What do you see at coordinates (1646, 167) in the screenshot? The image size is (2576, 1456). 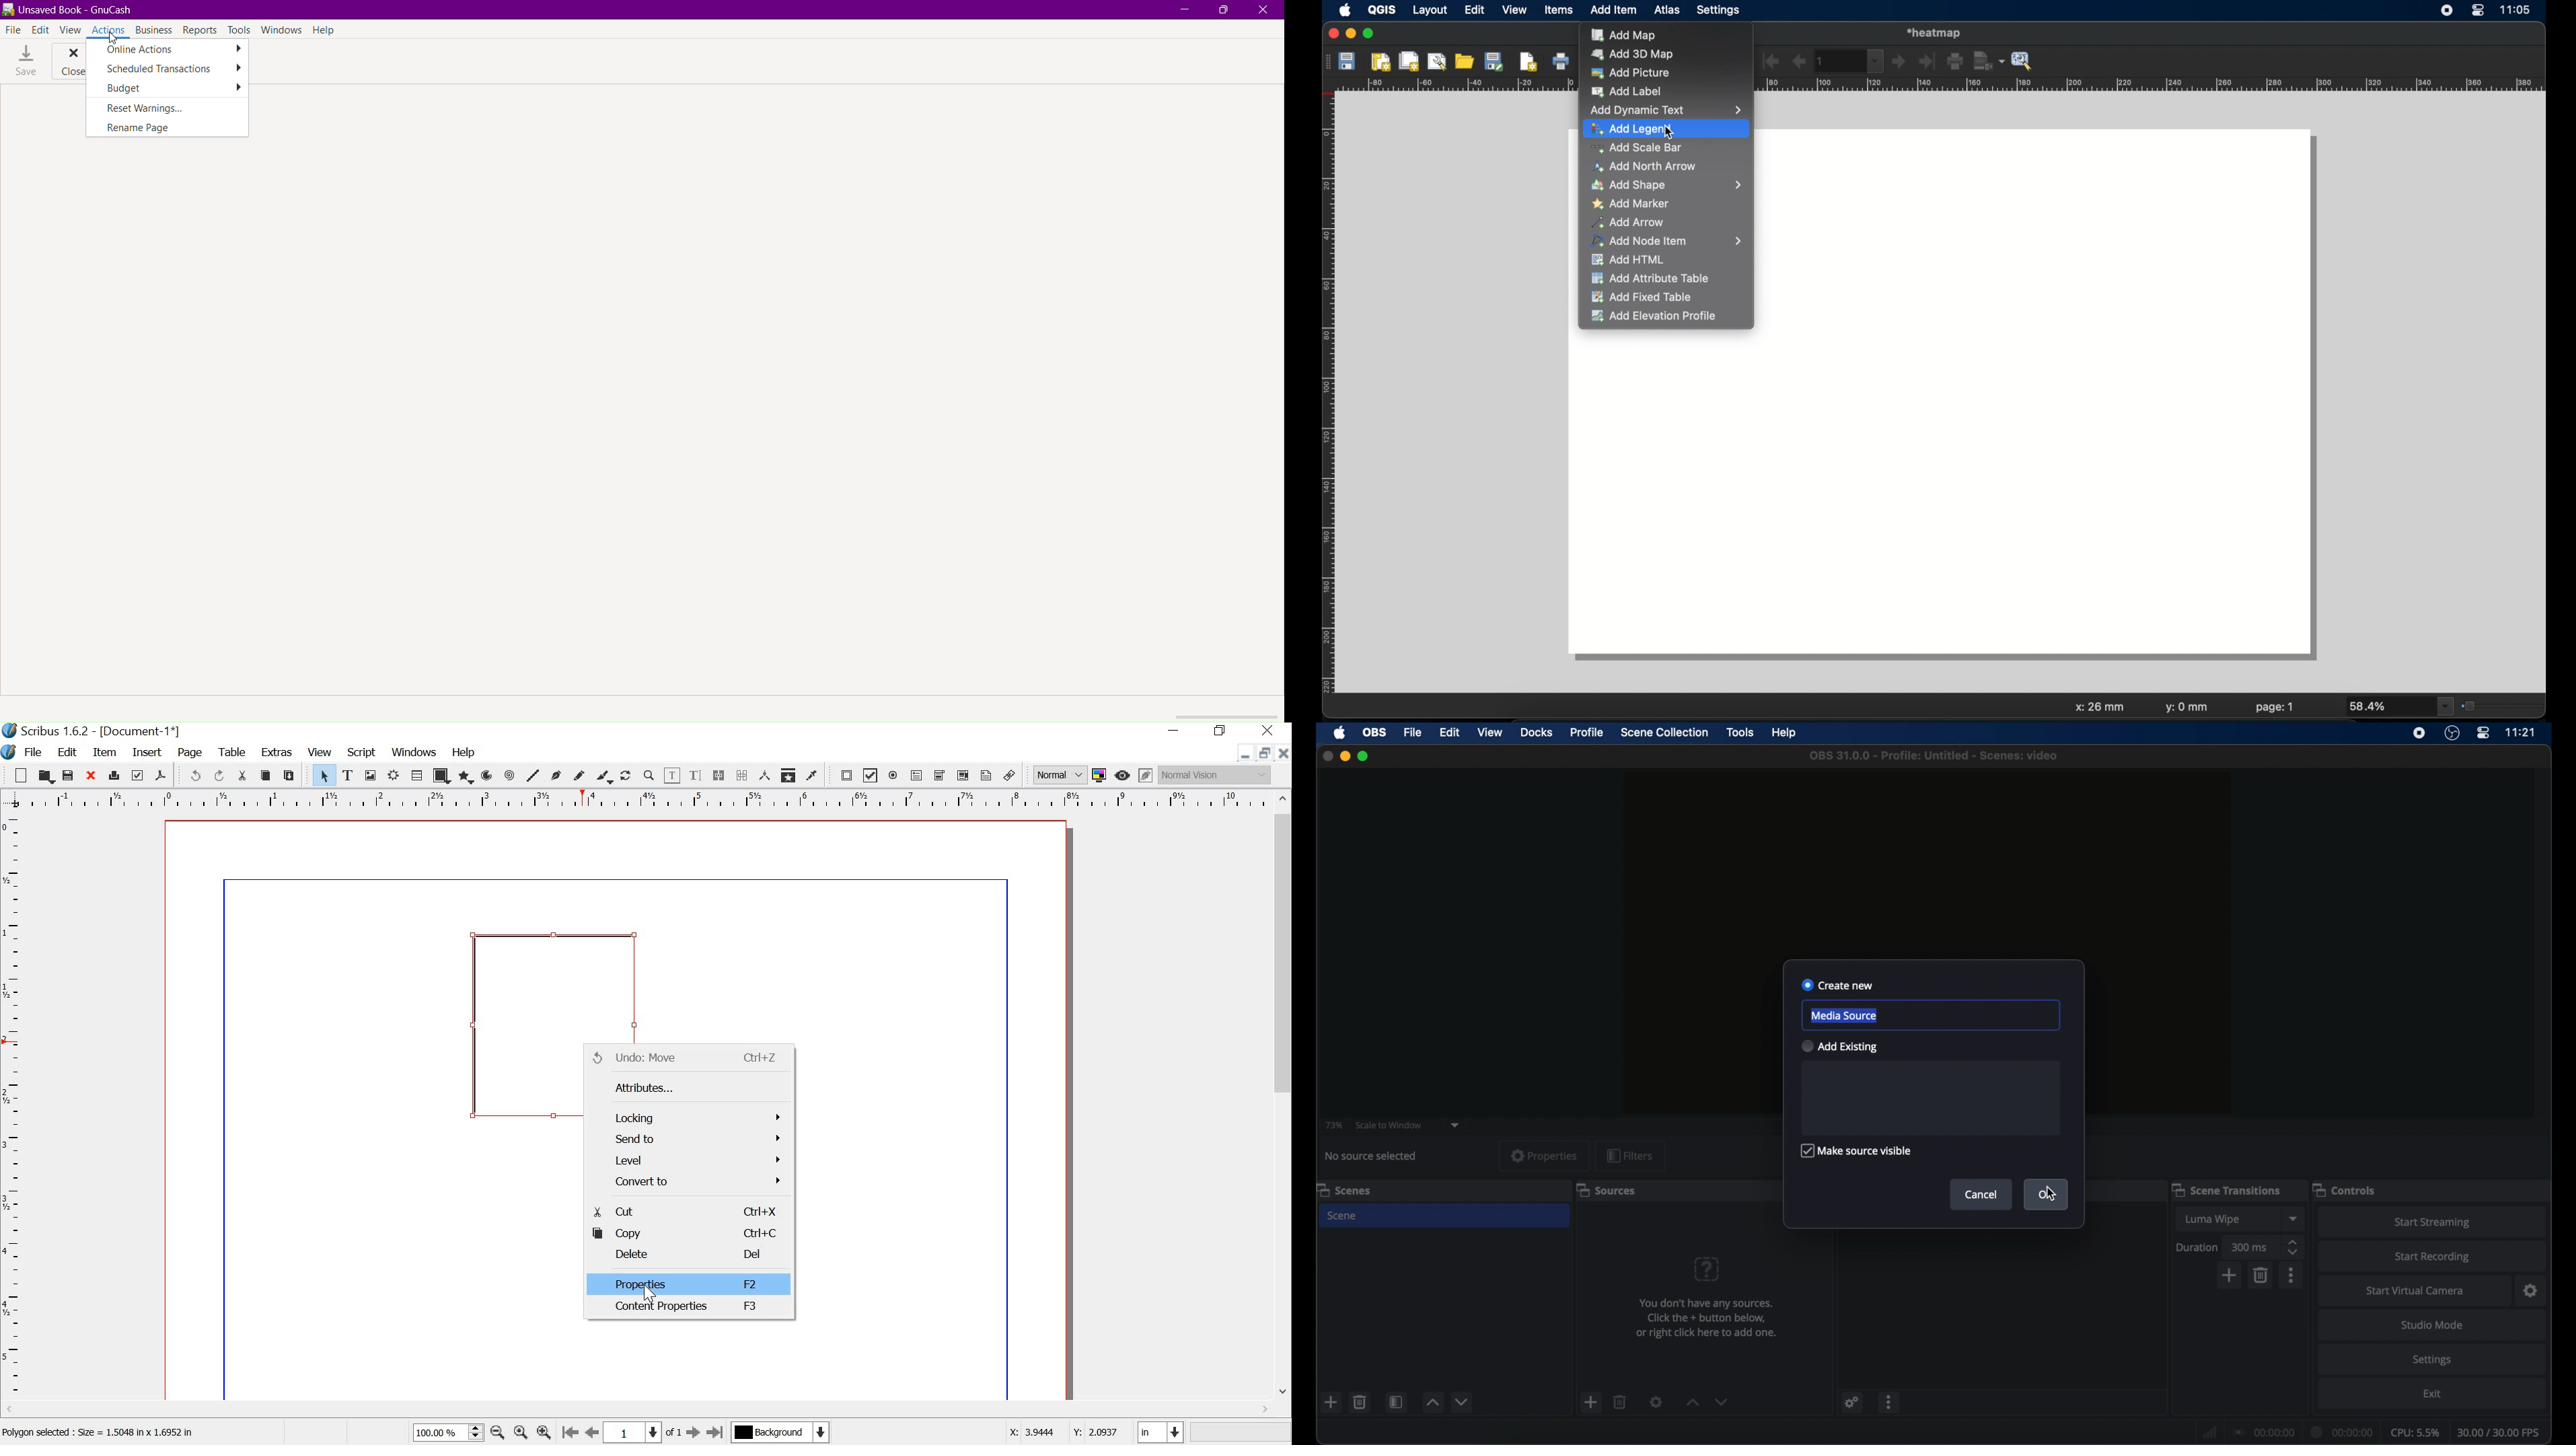 I see `add north arrow` at bounding box center [1646, 167].